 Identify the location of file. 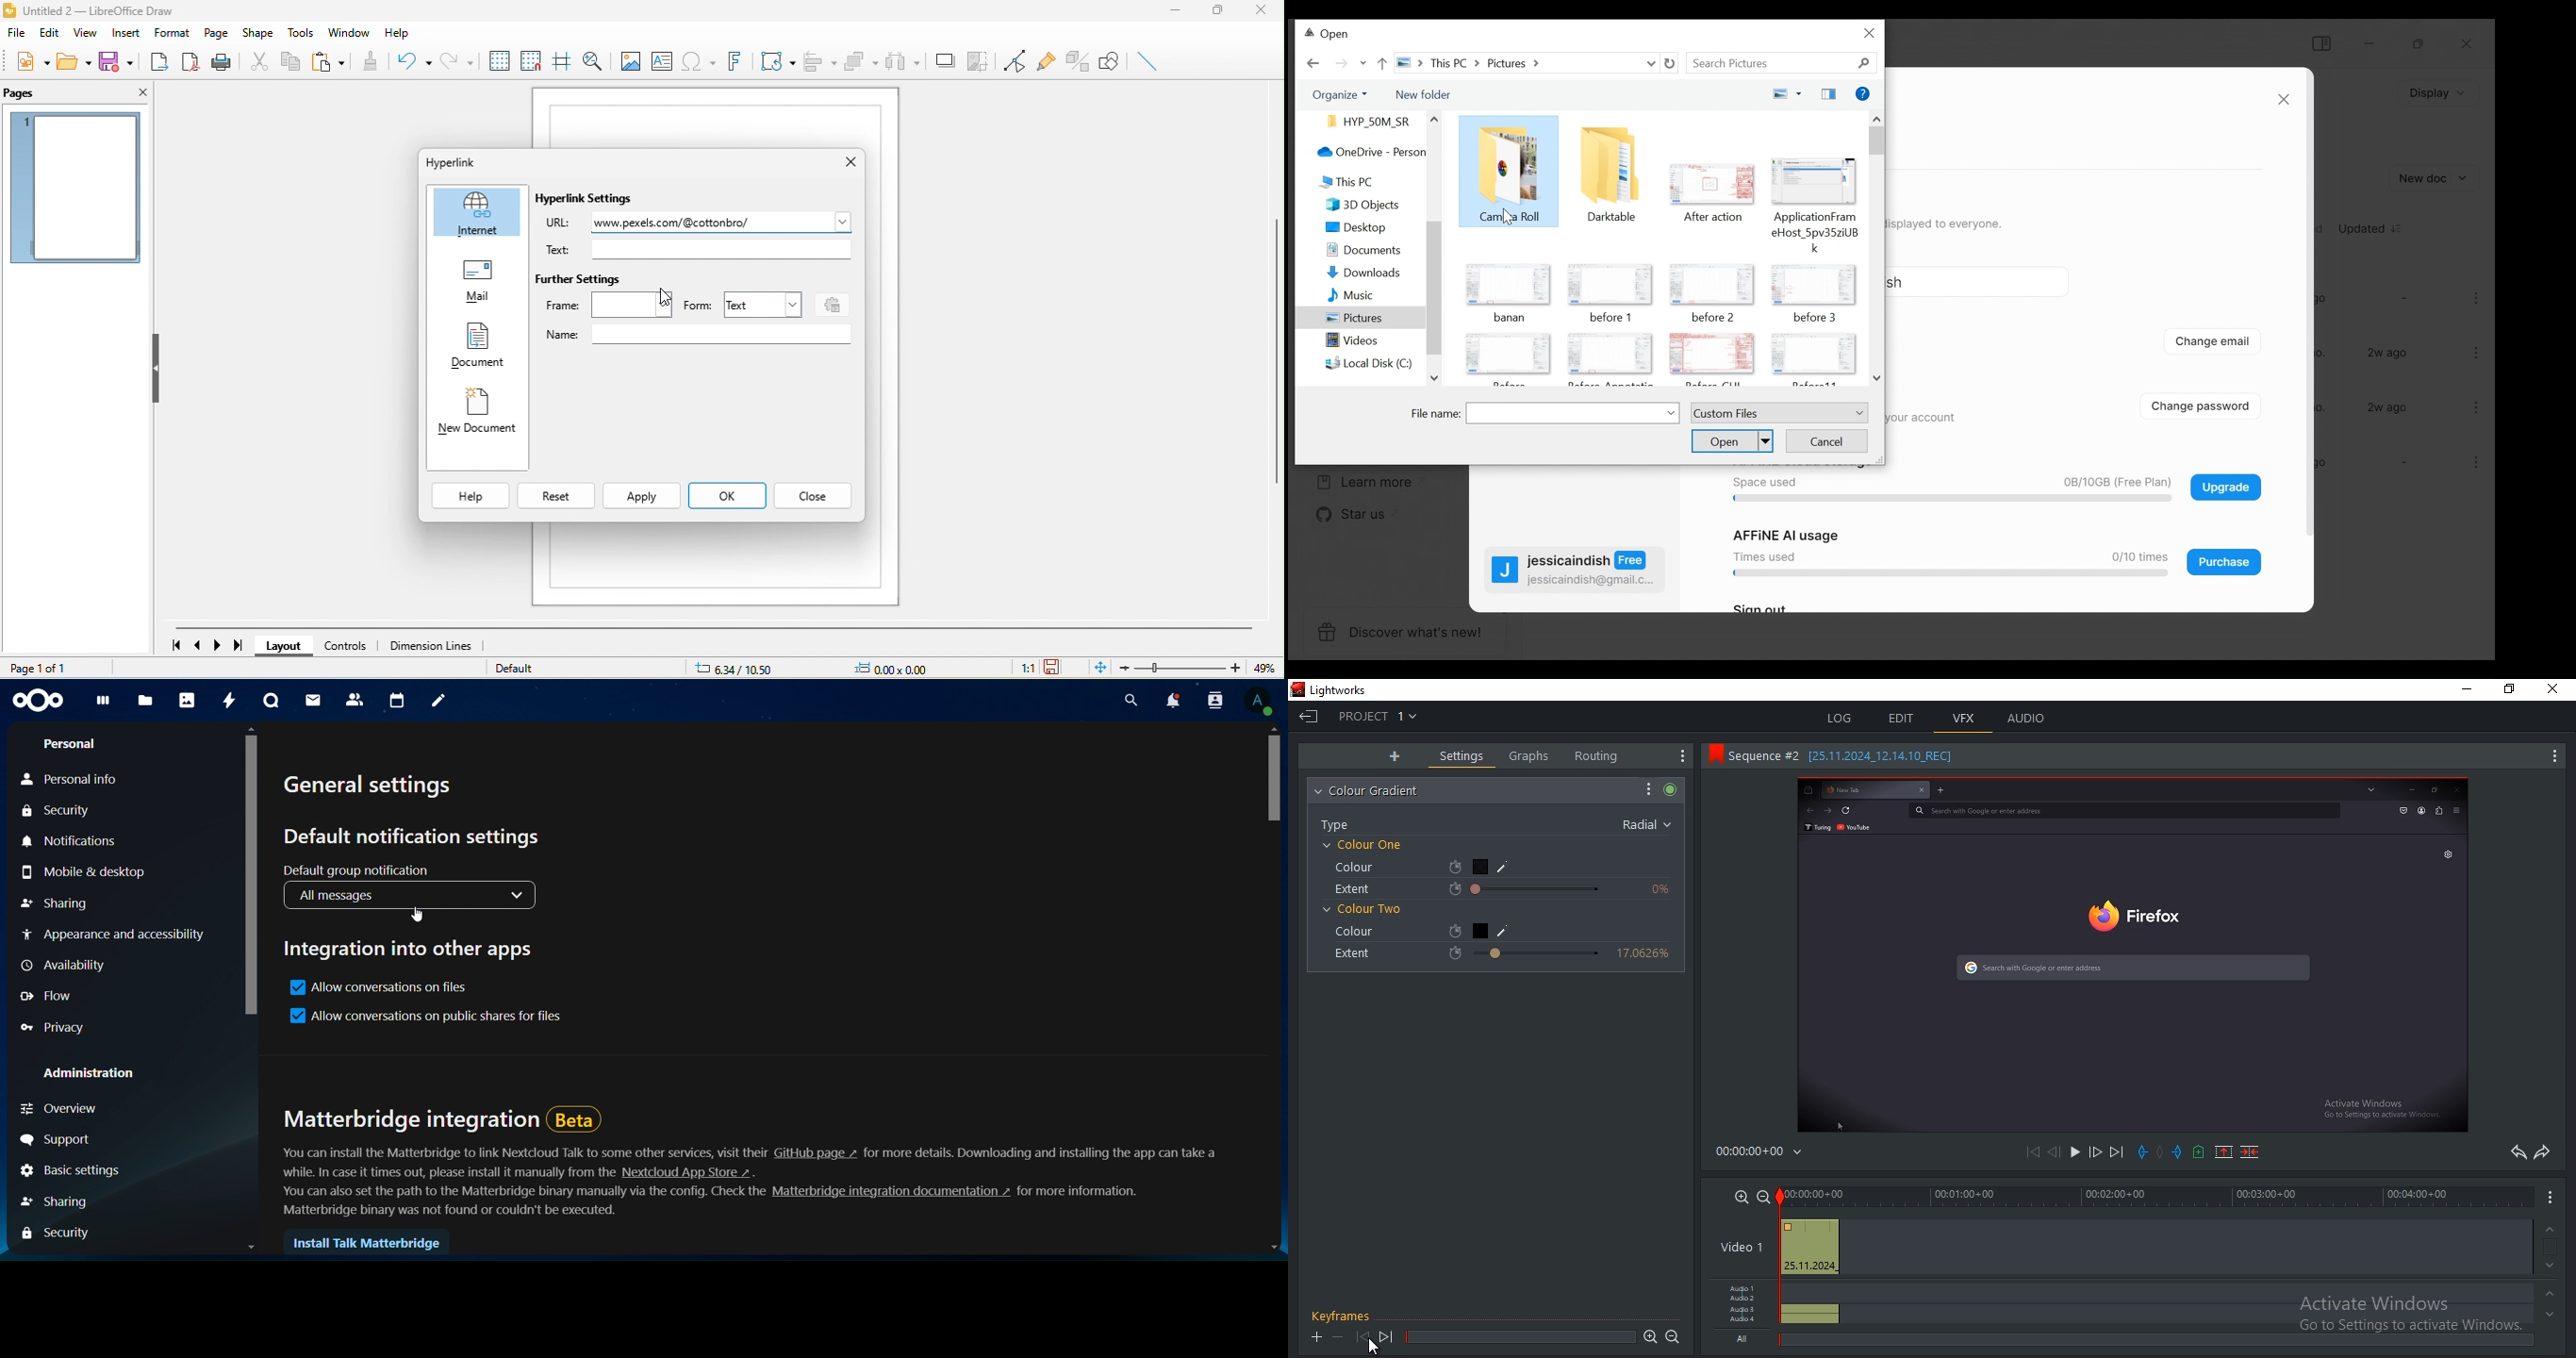
(14, 33).